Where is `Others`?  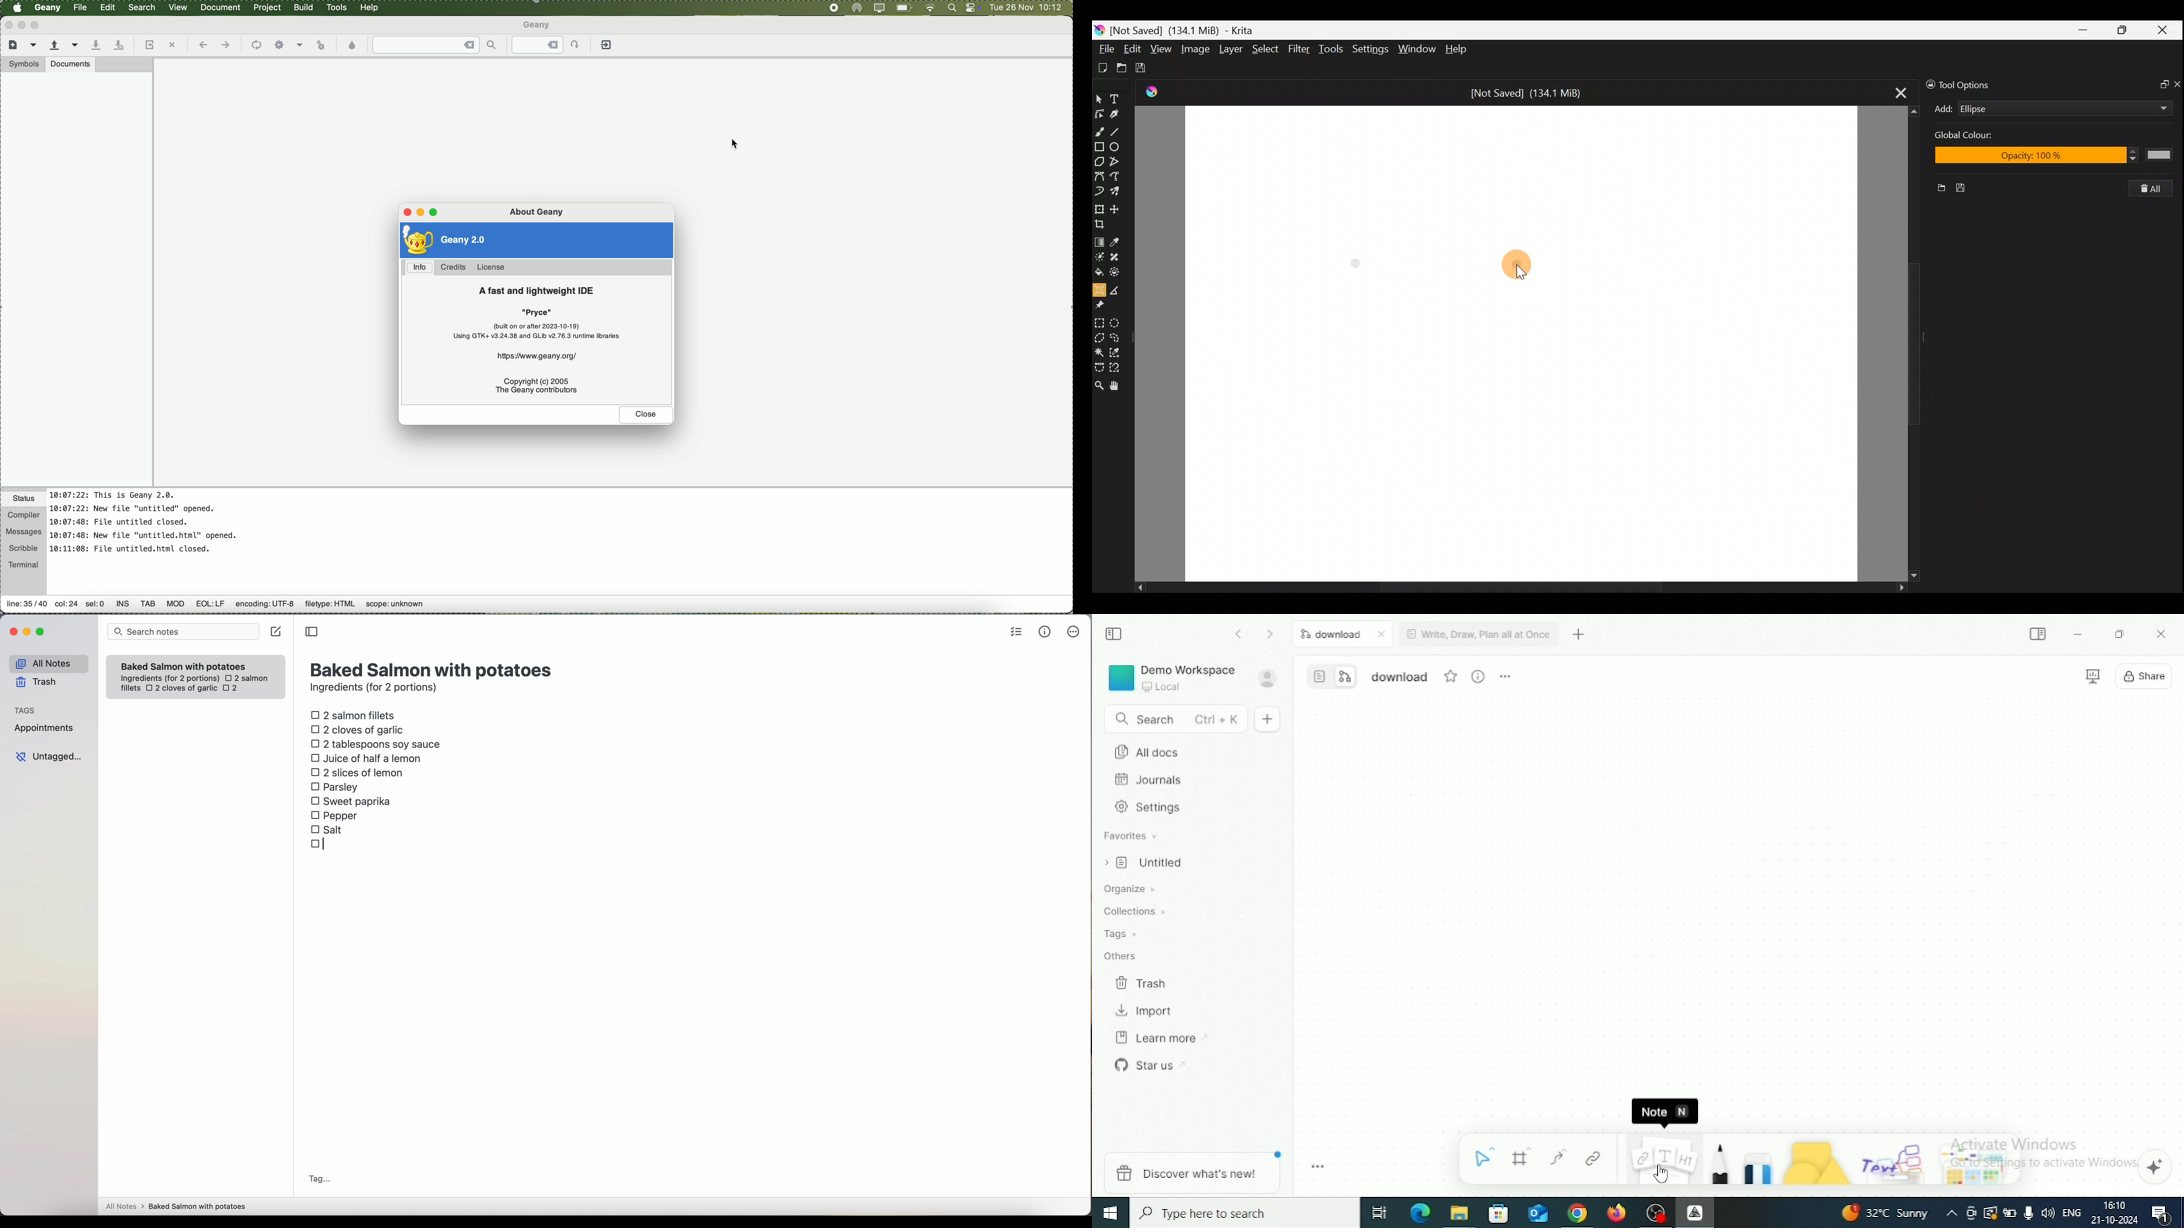
Others is located at coordinates (1895, 1161).